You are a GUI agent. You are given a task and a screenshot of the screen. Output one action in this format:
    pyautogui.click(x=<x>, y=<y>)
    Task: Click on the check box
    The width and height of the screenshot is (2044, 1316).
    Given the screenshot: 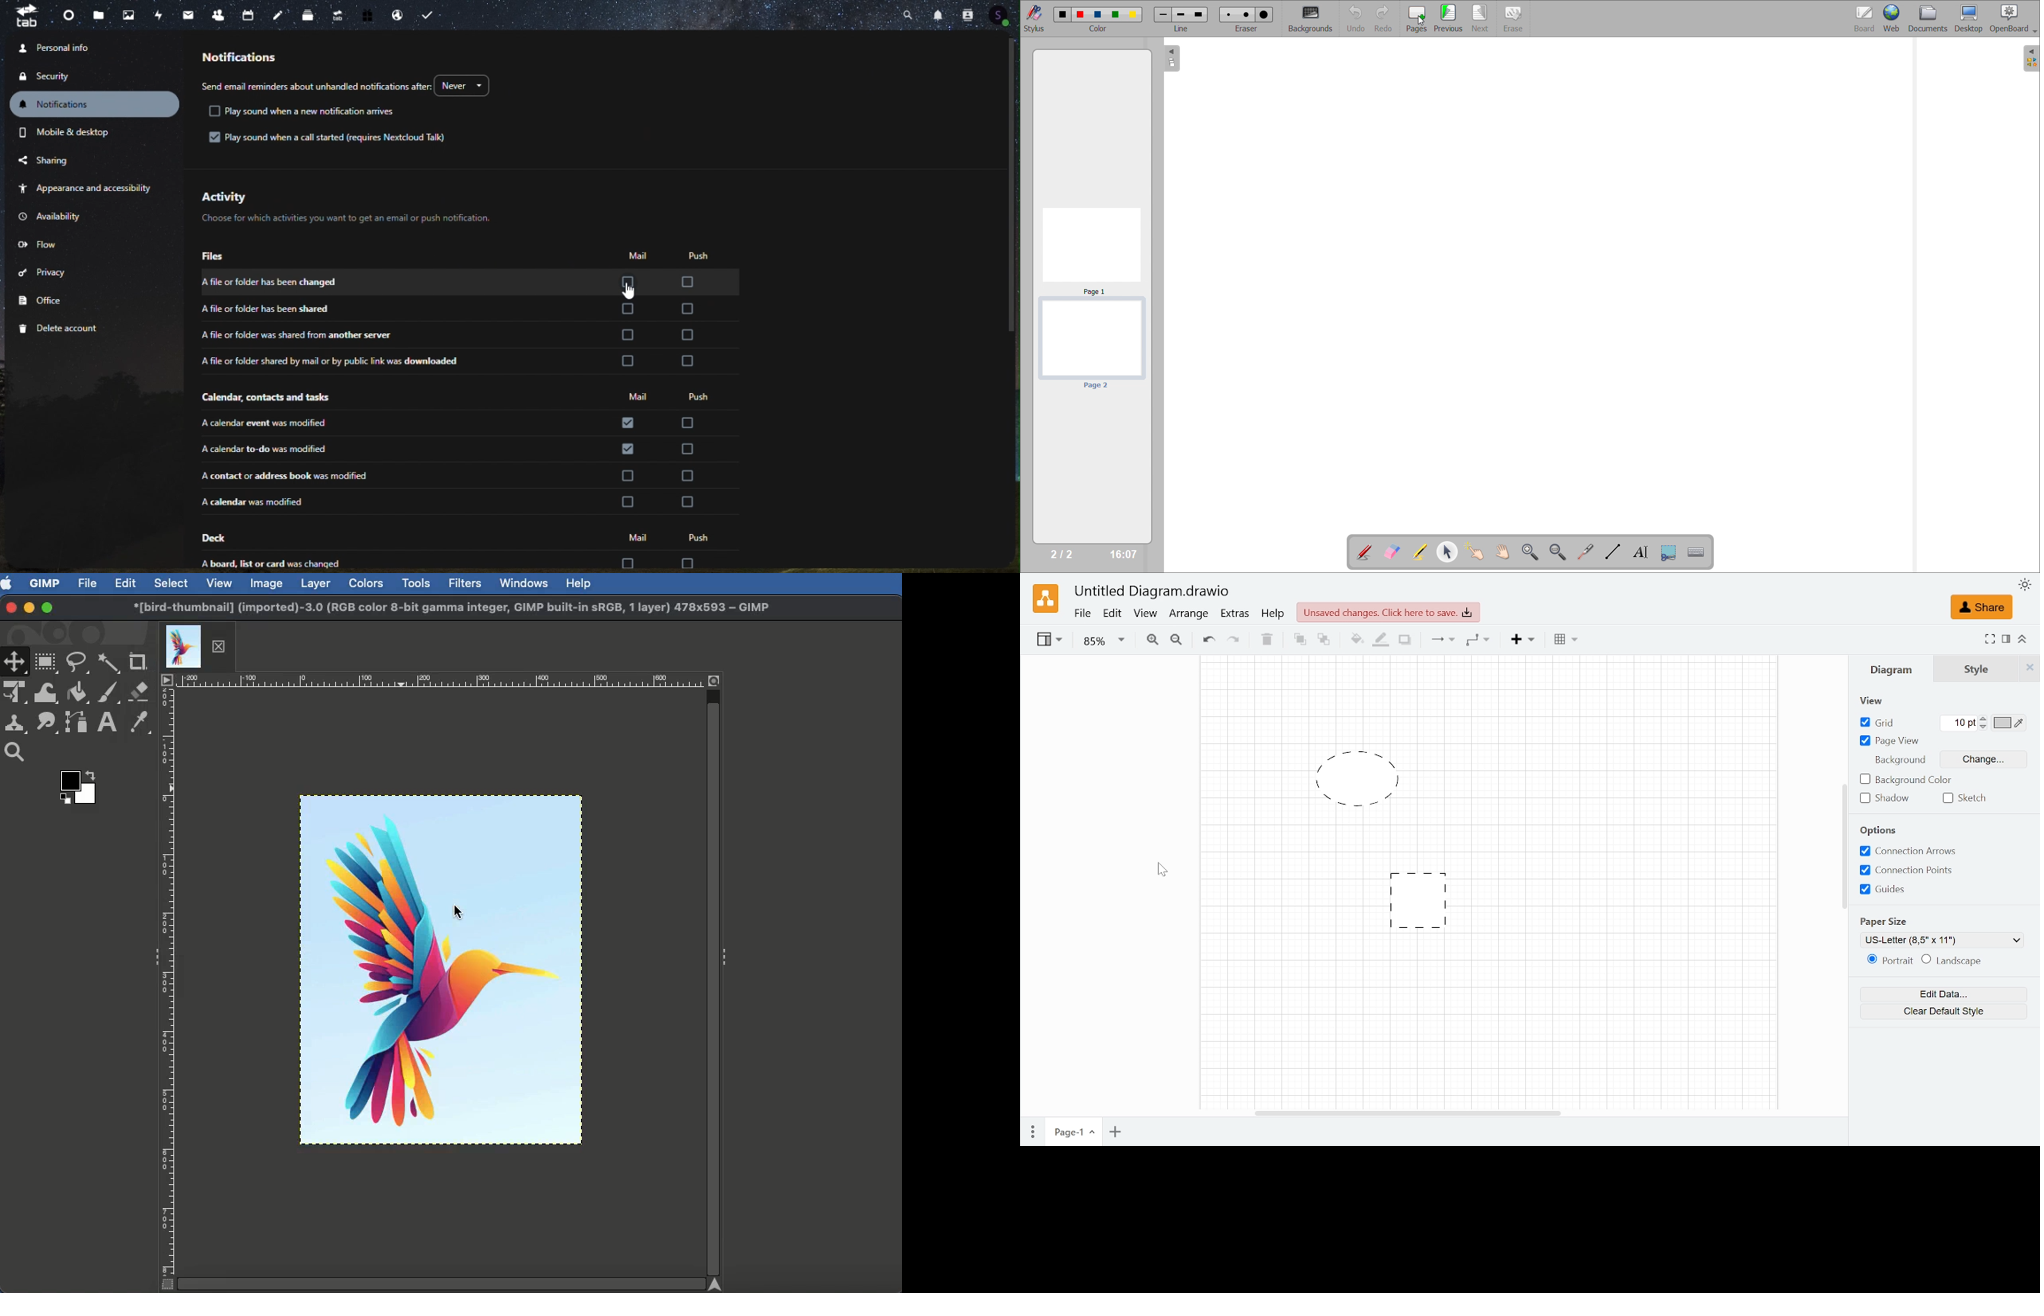 What is the action you would take?
    pyautogui.click(x=687, y=309)
    